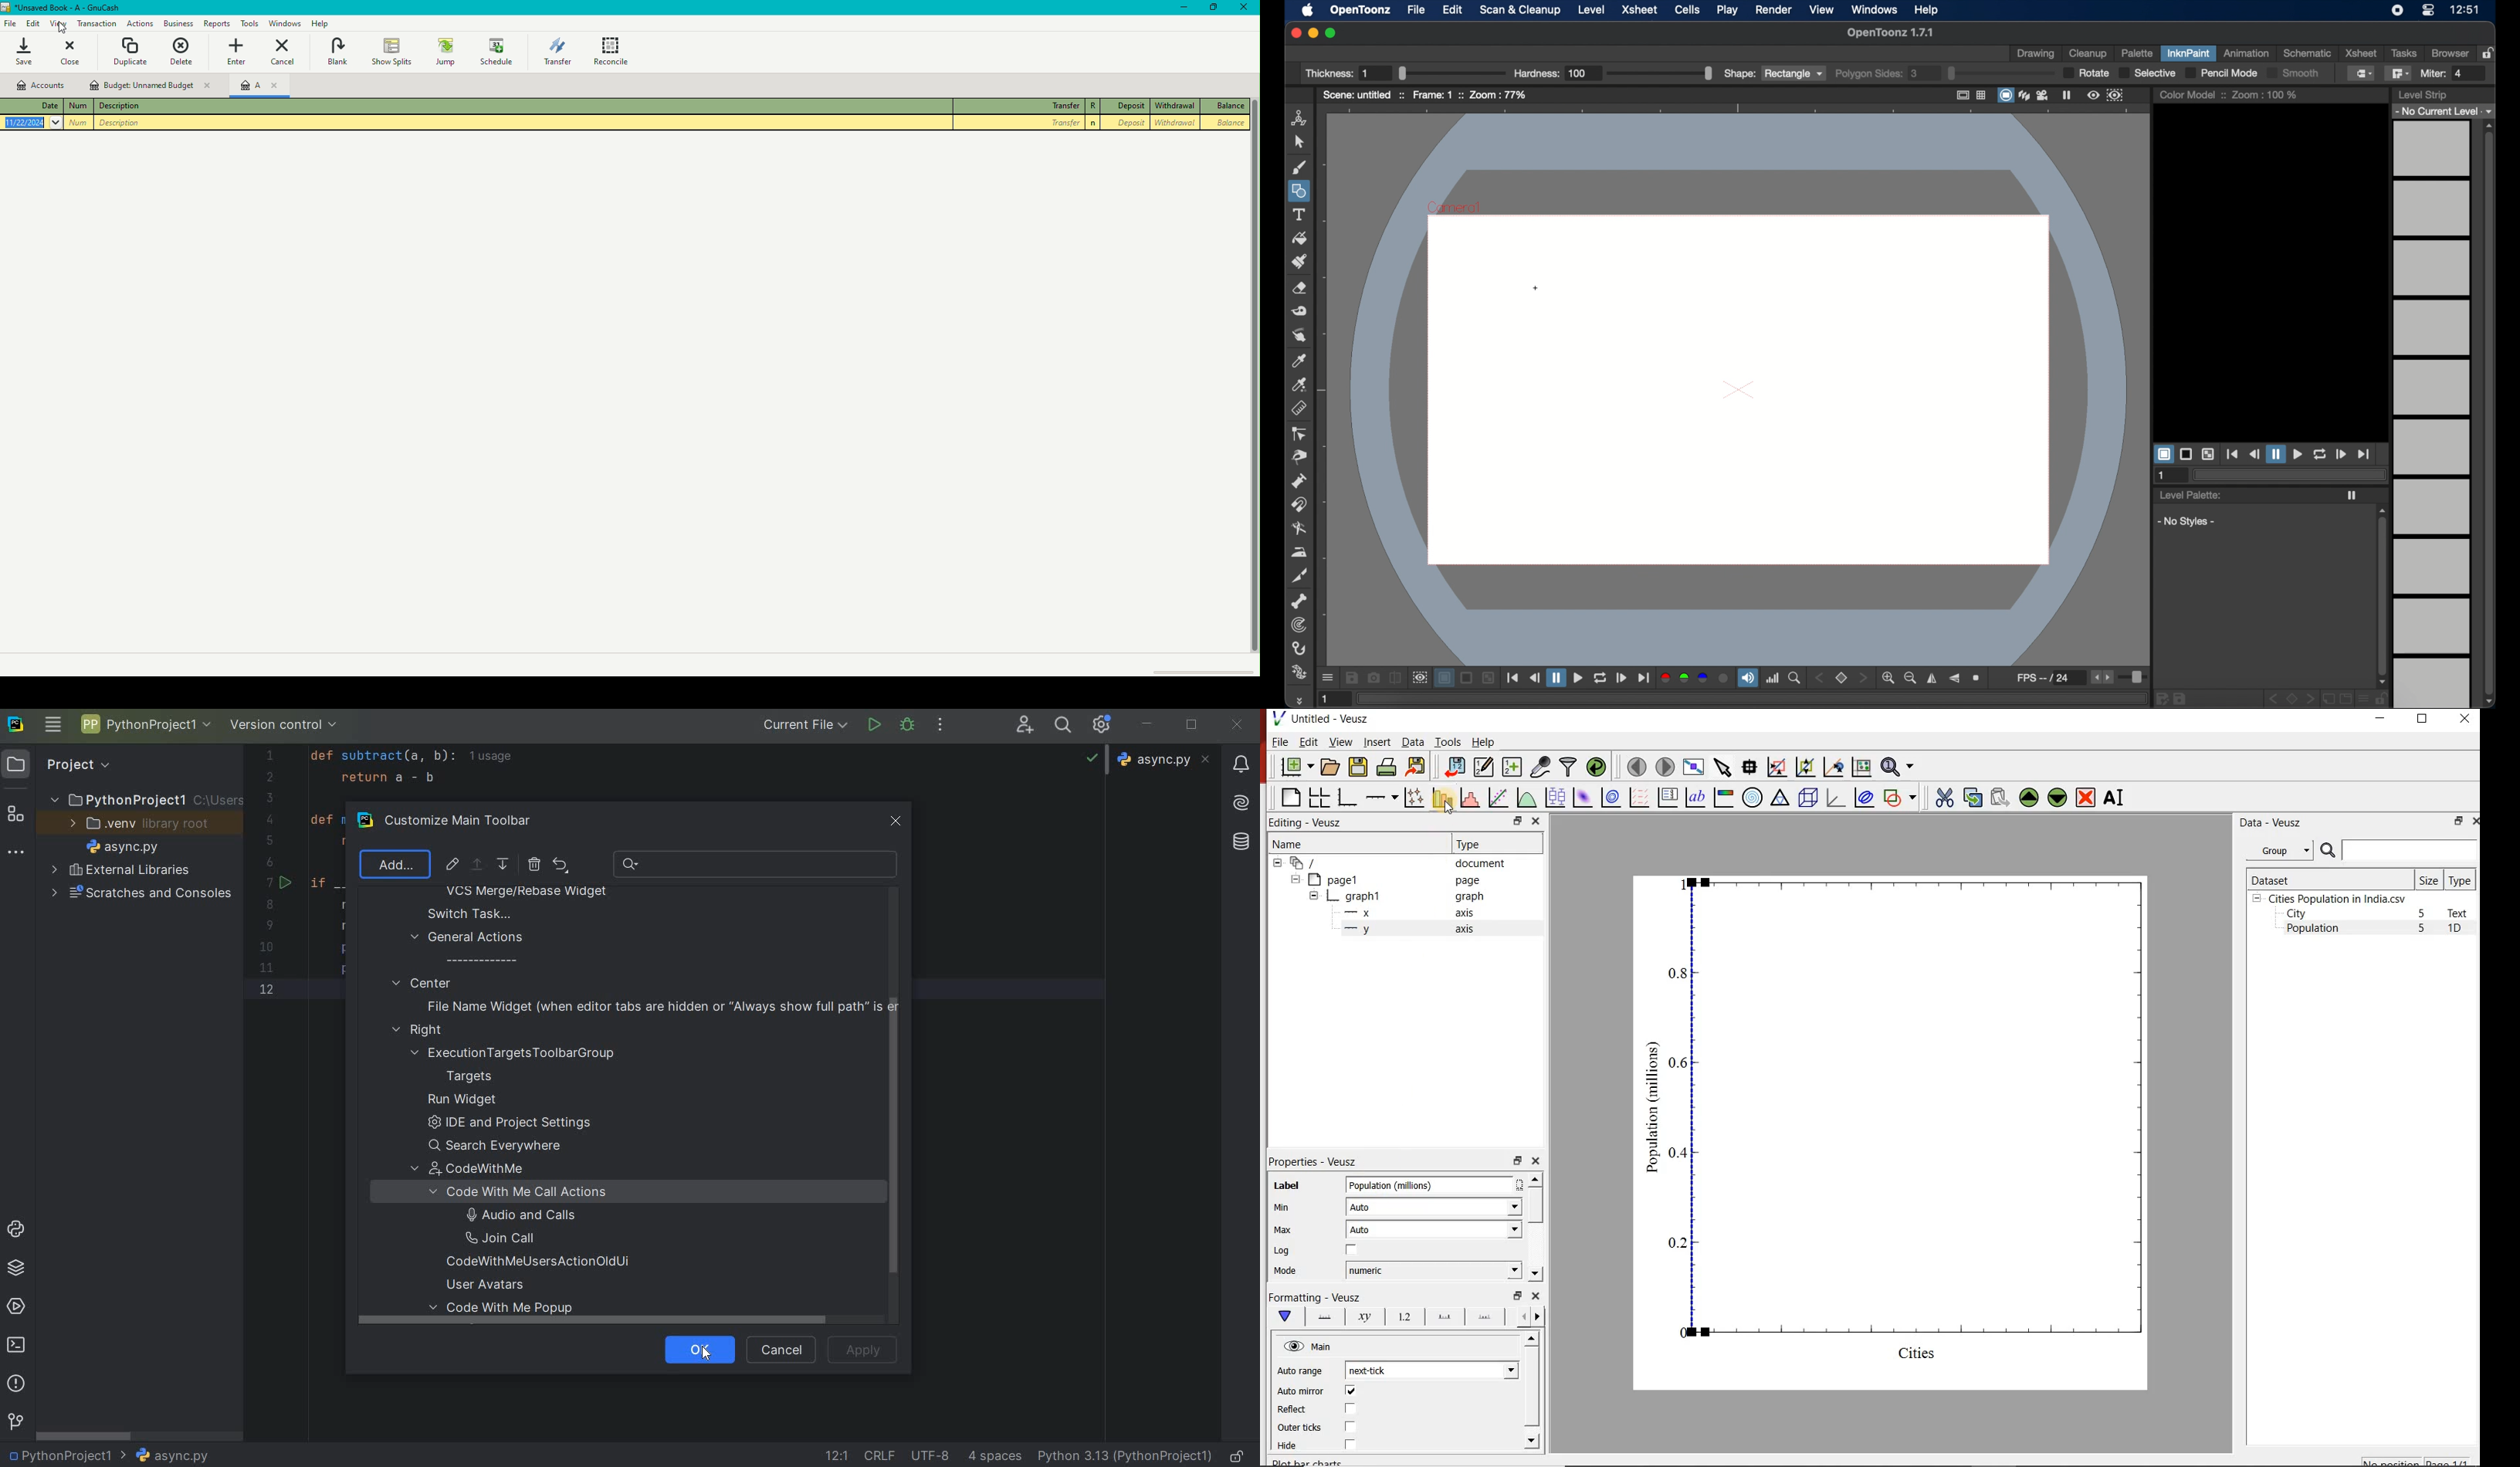 This screenshot has width=2520, height=1484. I want to click on DEBUG, so click(910, 727).